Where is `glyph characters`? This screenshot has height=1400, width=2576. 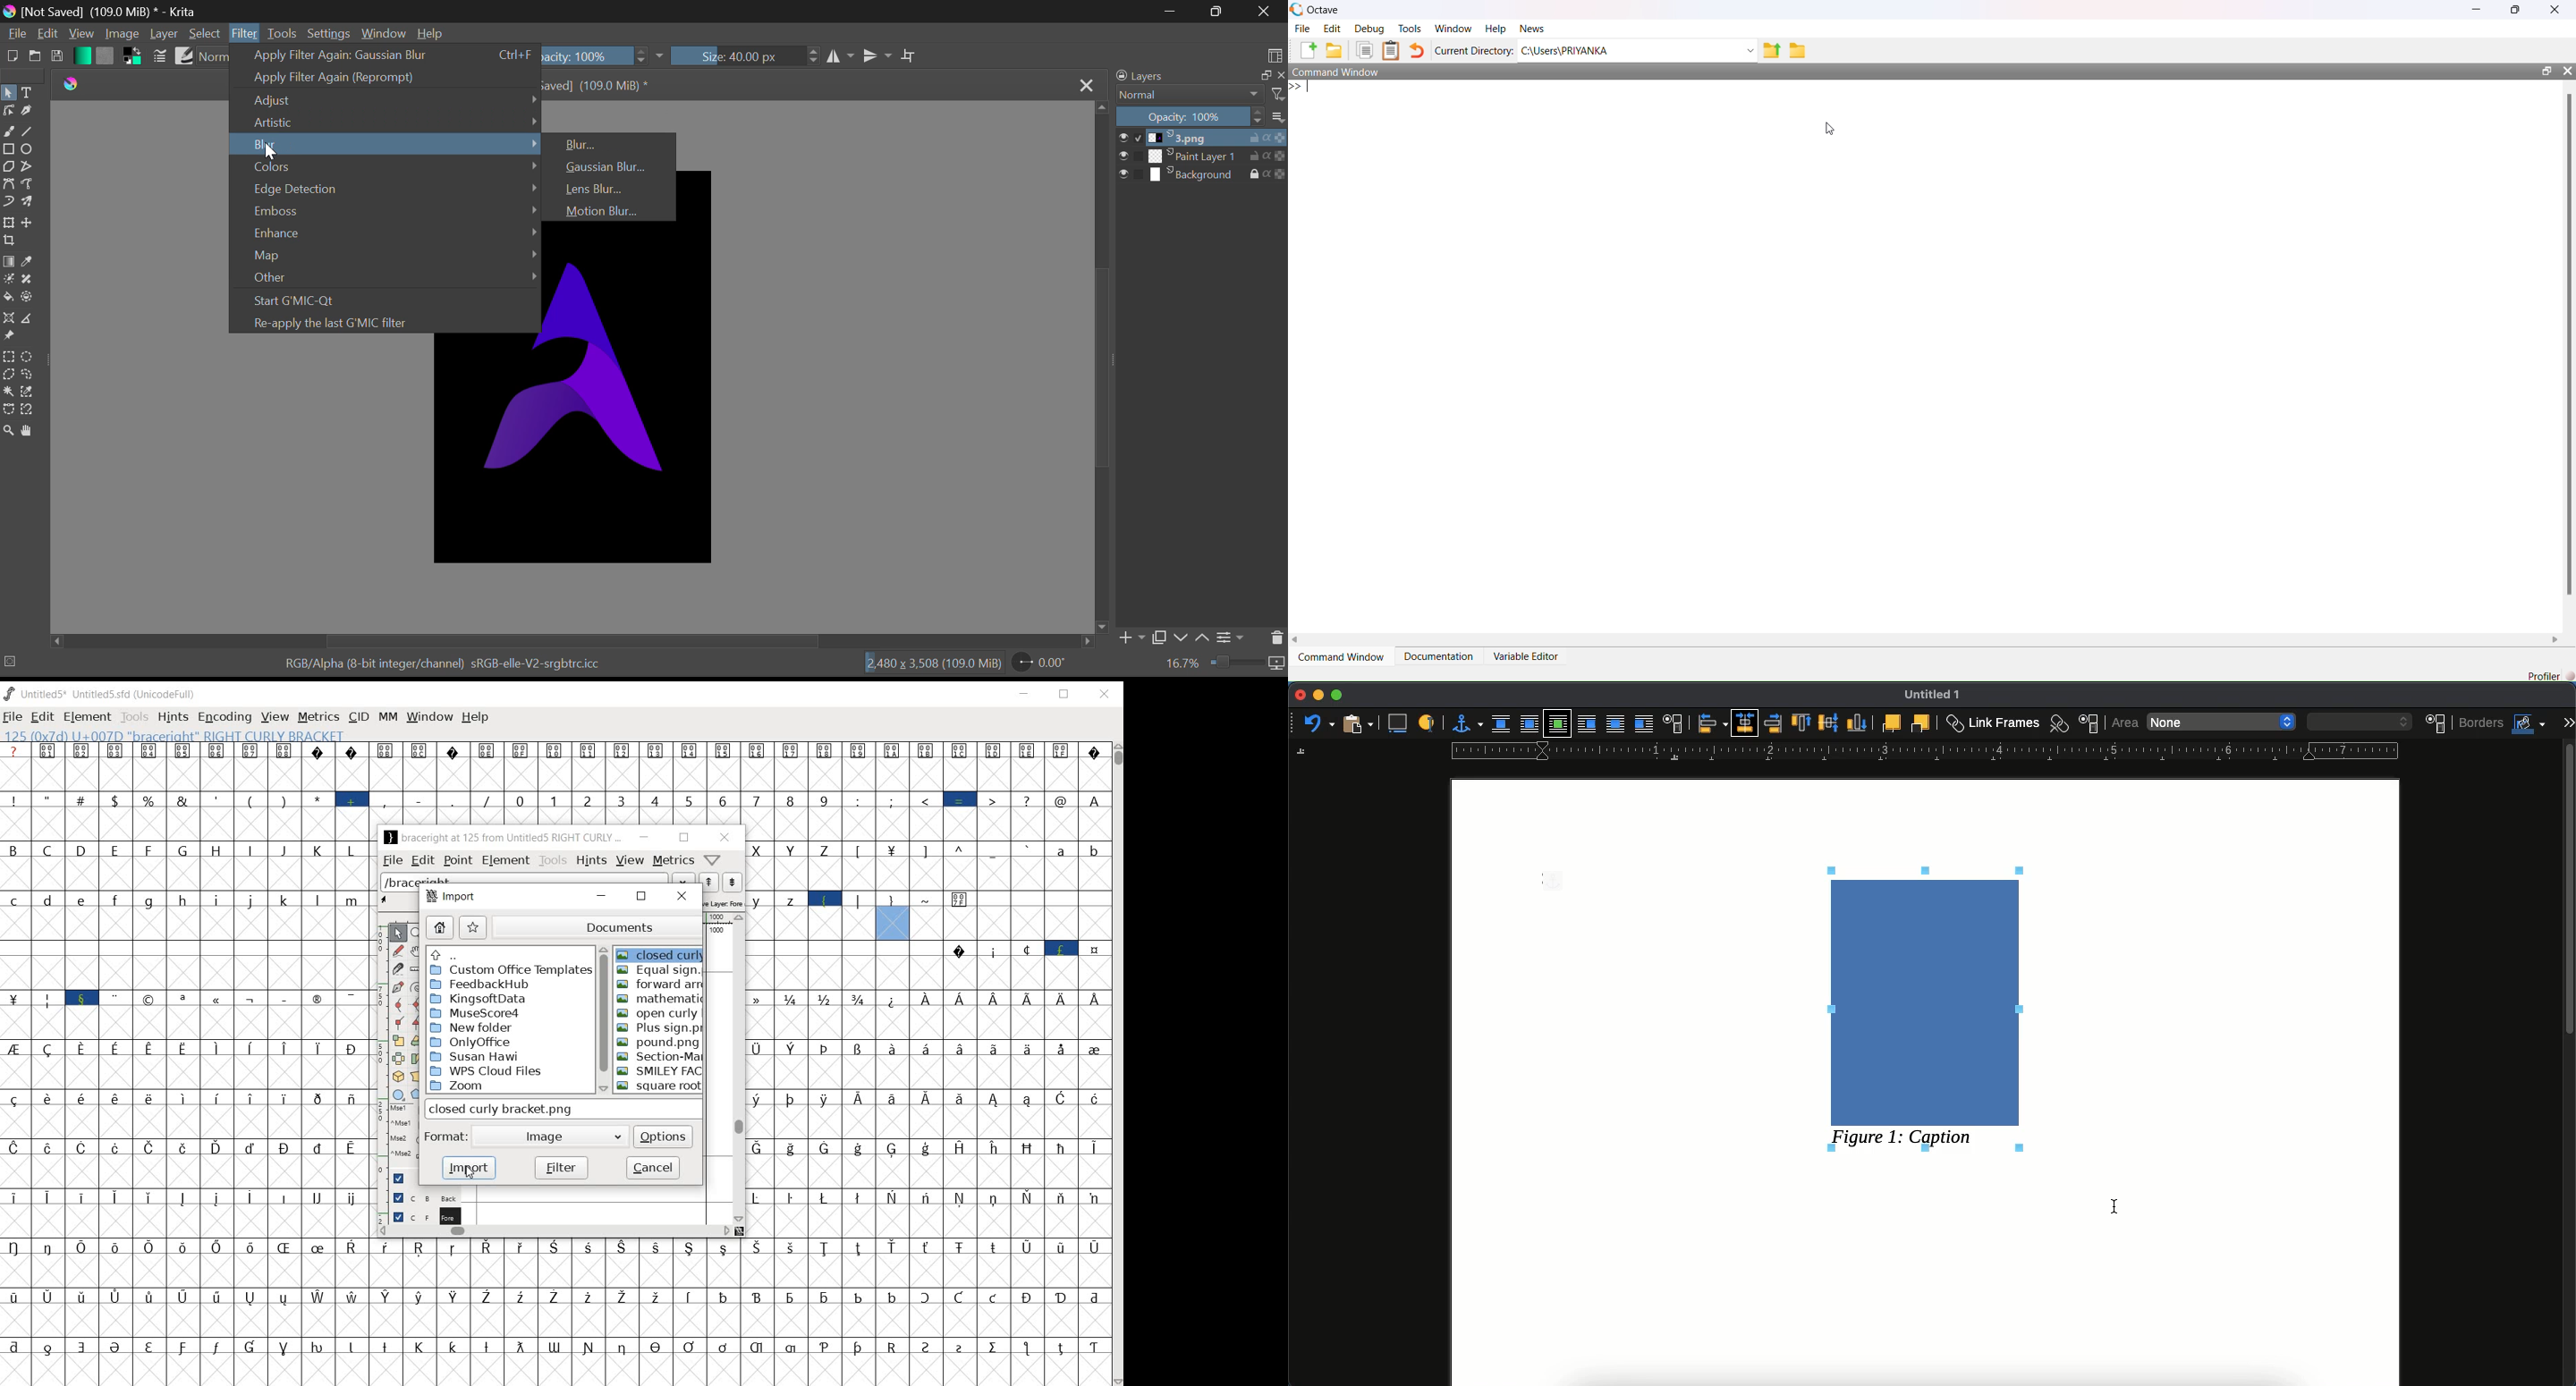
glyph characters is located at coordinates (739, 1312).